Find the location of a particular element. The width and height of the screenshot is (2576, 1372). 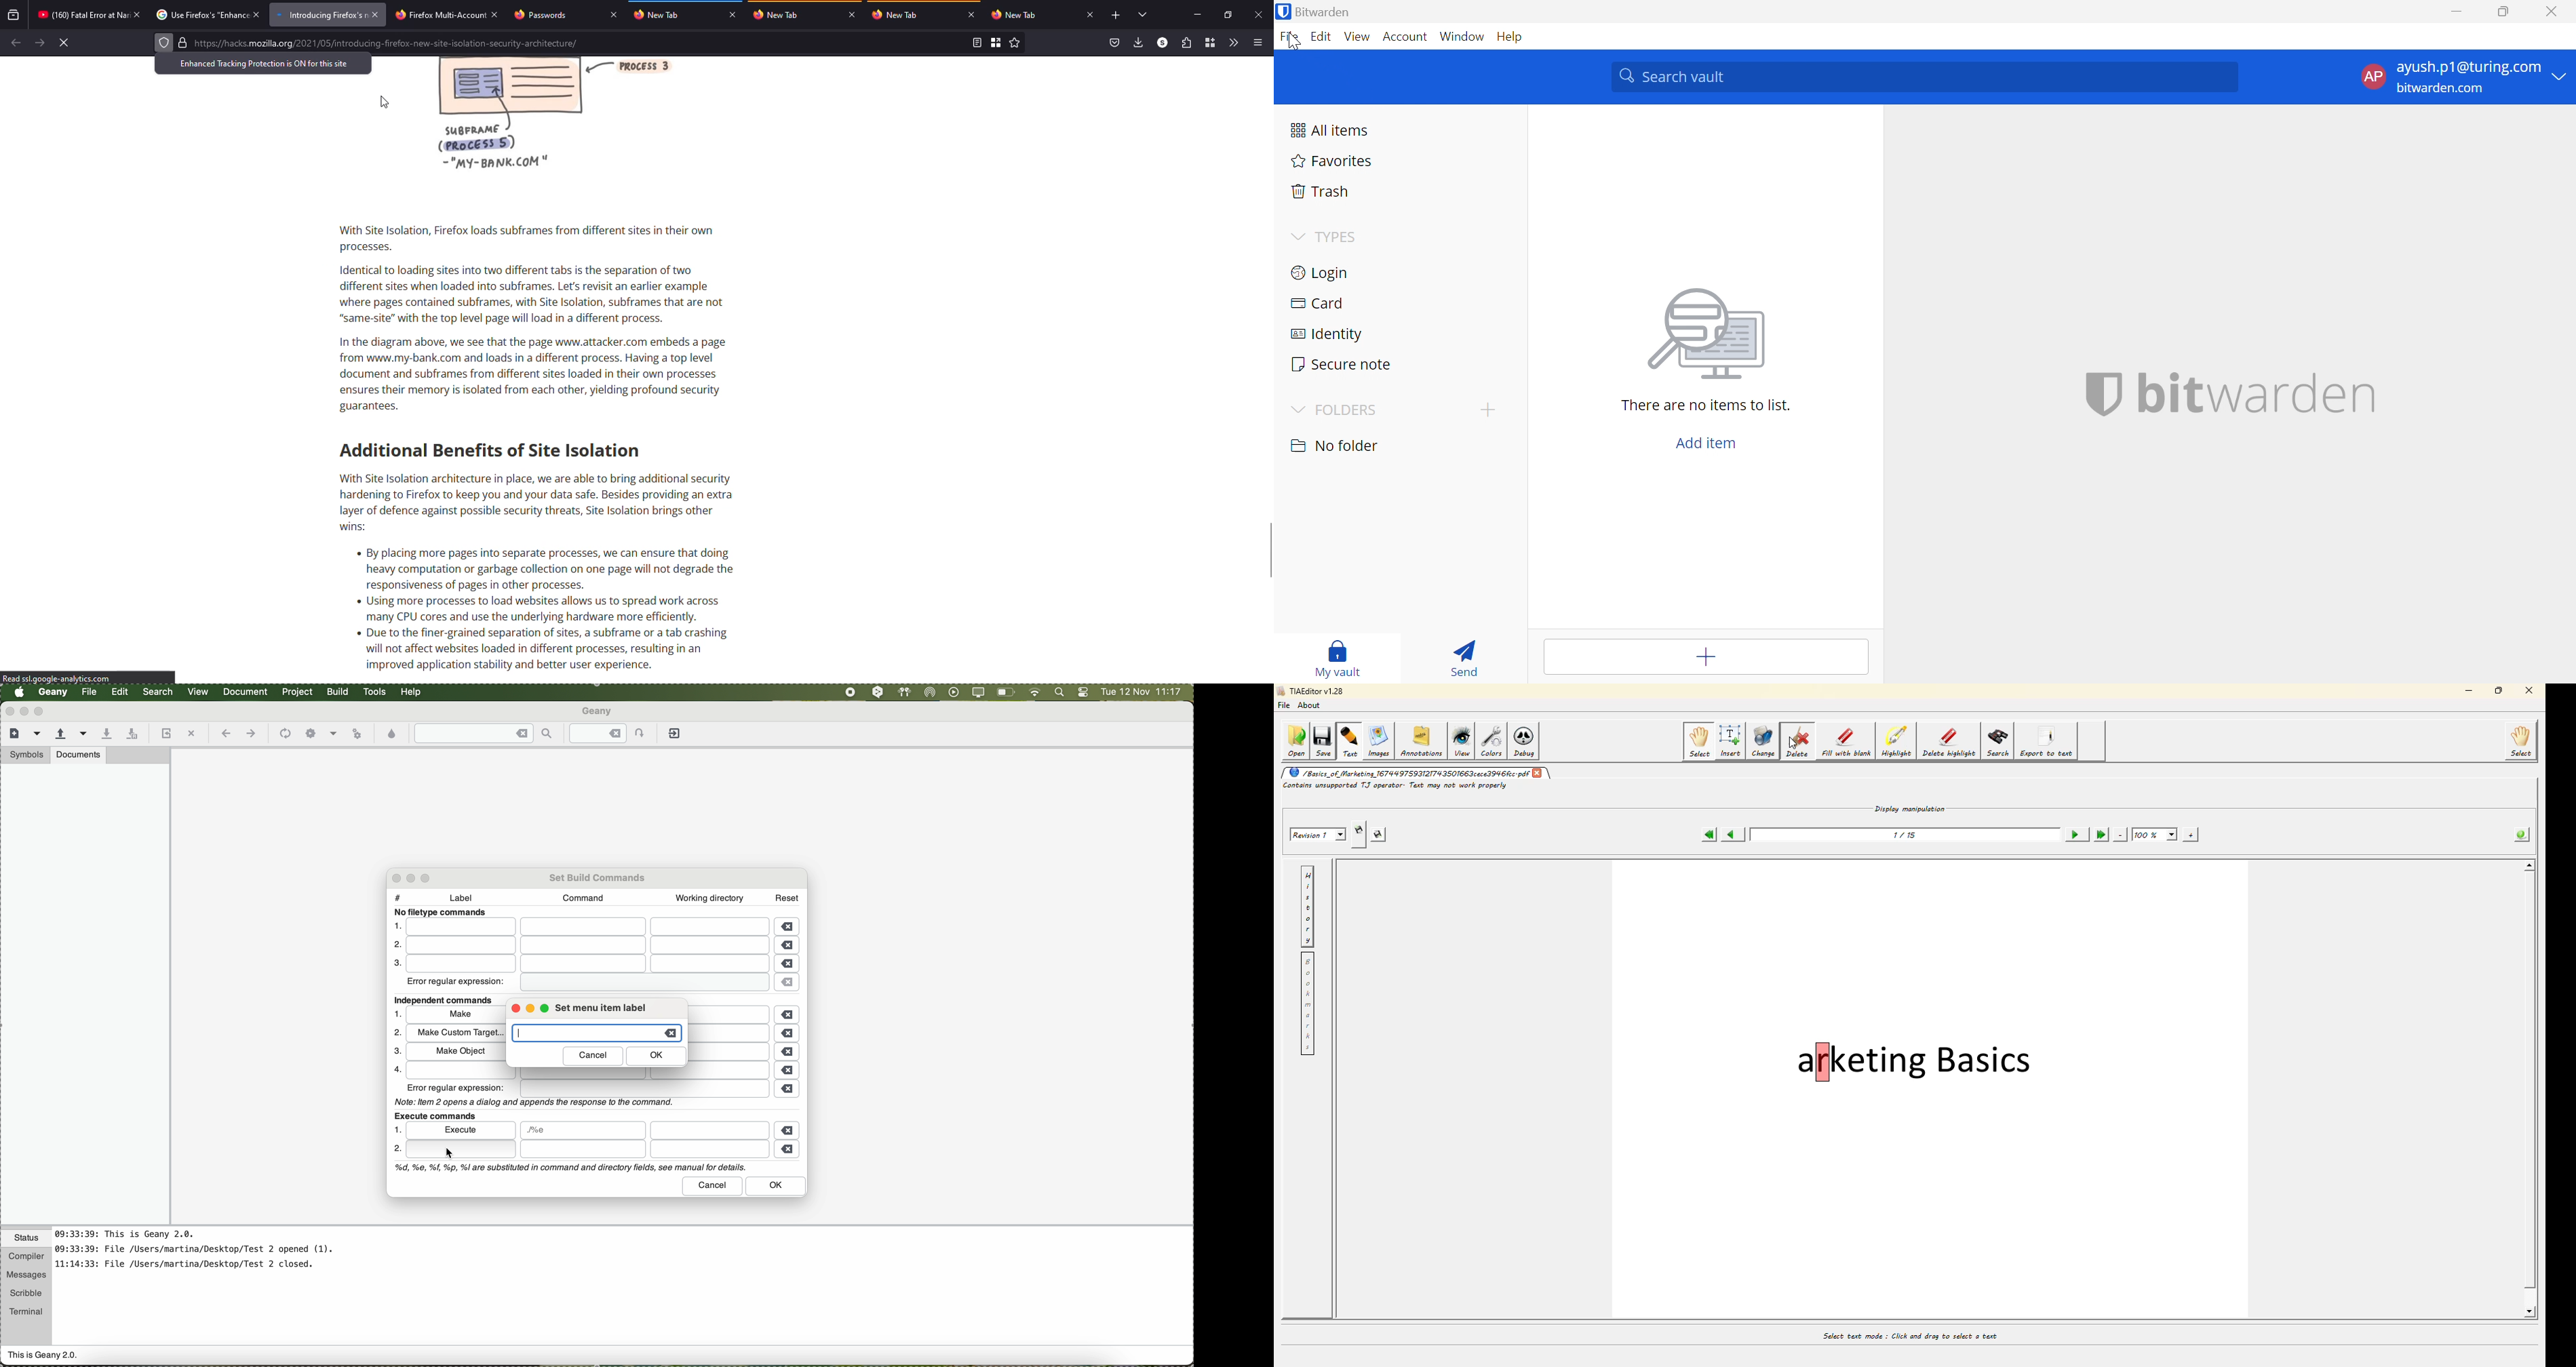

File is located at coordinates (1289, 37).